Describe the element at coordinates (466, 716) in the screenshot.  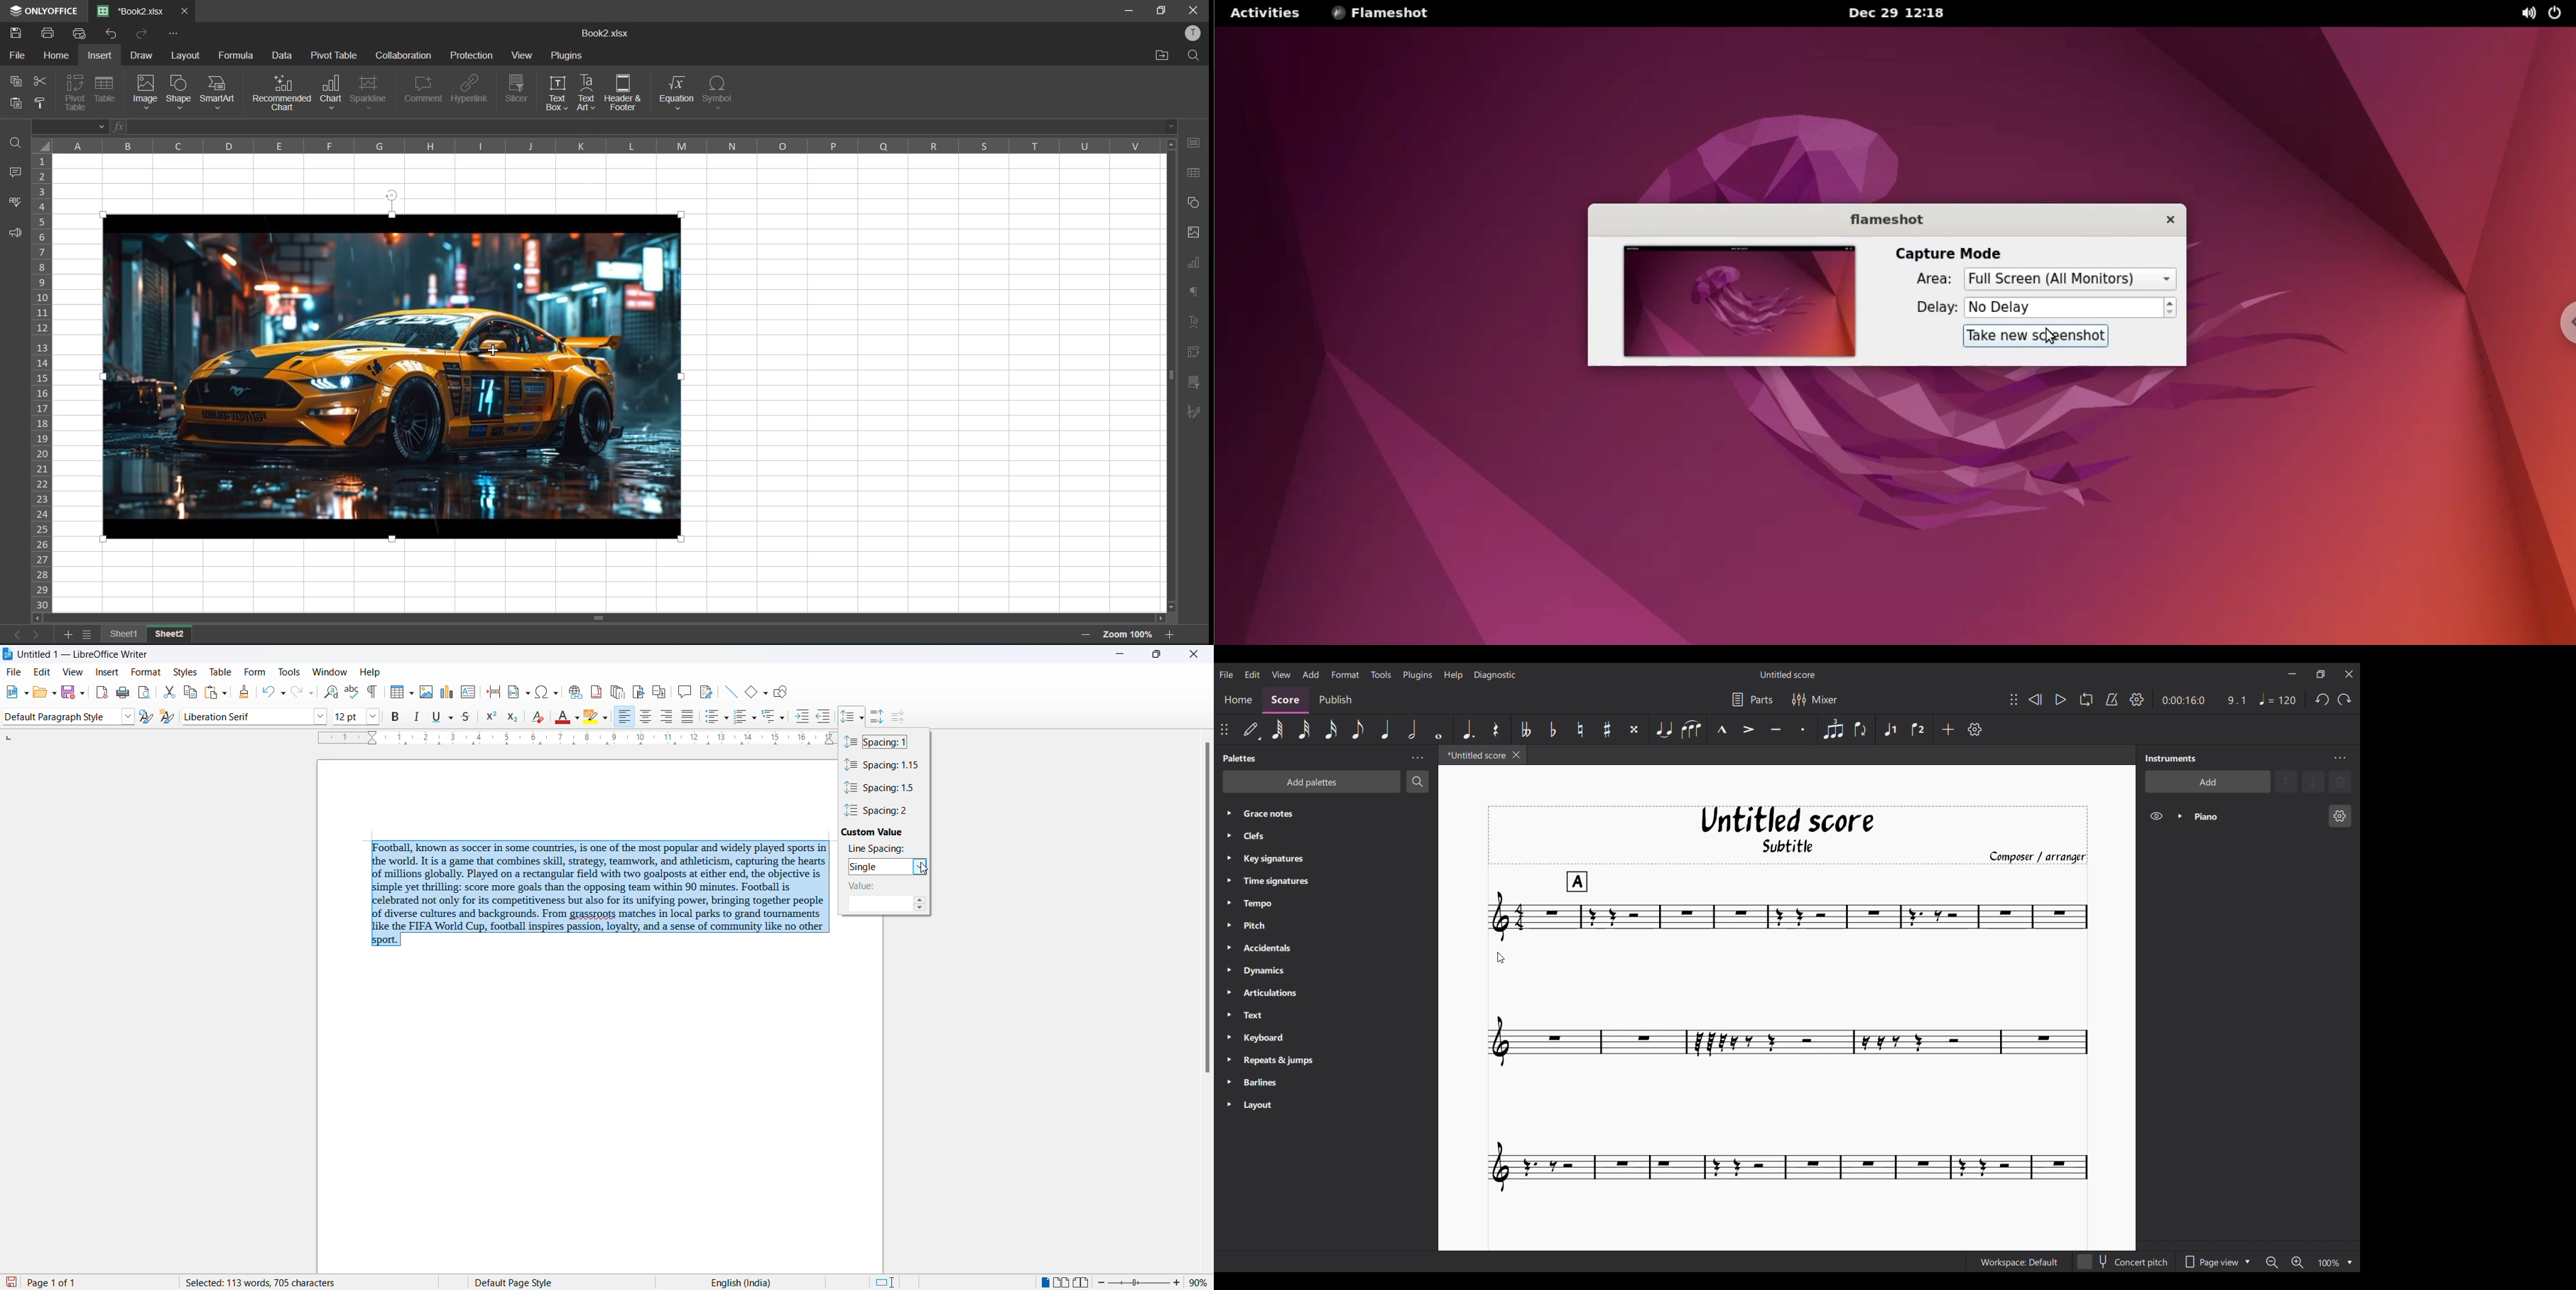
I see `strike through` at that location.